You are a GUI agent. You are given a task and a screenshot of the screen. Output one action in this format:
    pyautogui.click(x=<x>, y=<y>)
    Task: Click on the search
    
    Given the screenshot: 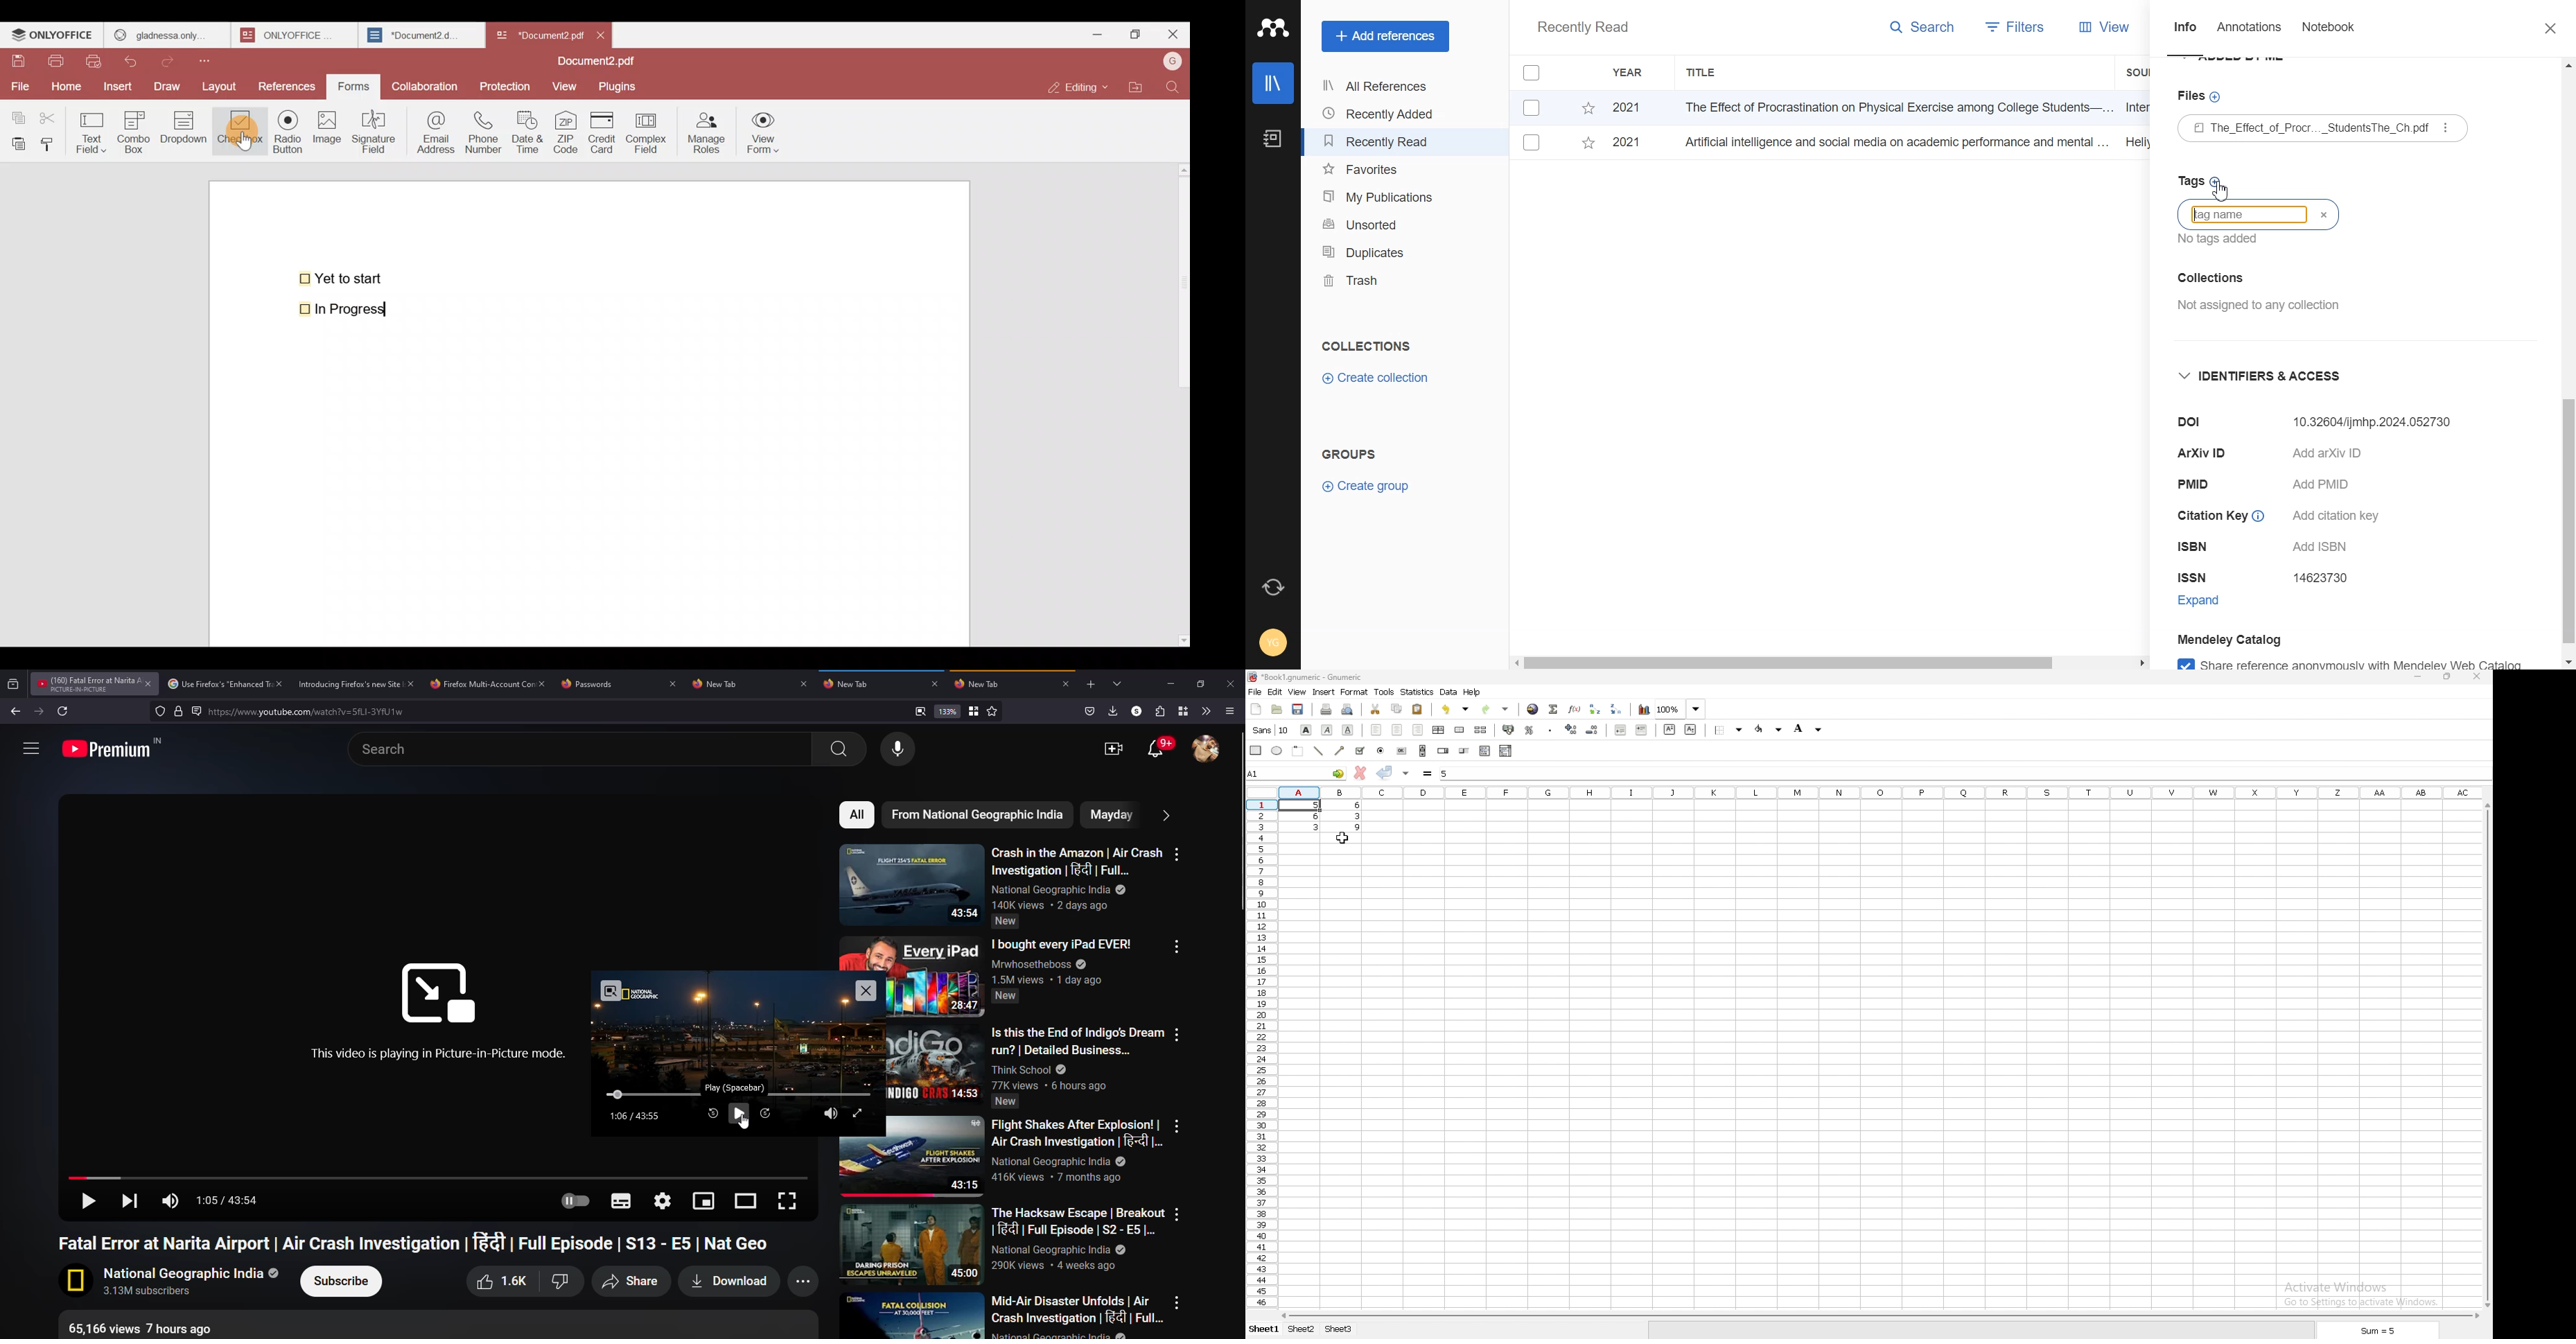 What is the action you would take?
    pyautogui.click(x=839, y=749)
    